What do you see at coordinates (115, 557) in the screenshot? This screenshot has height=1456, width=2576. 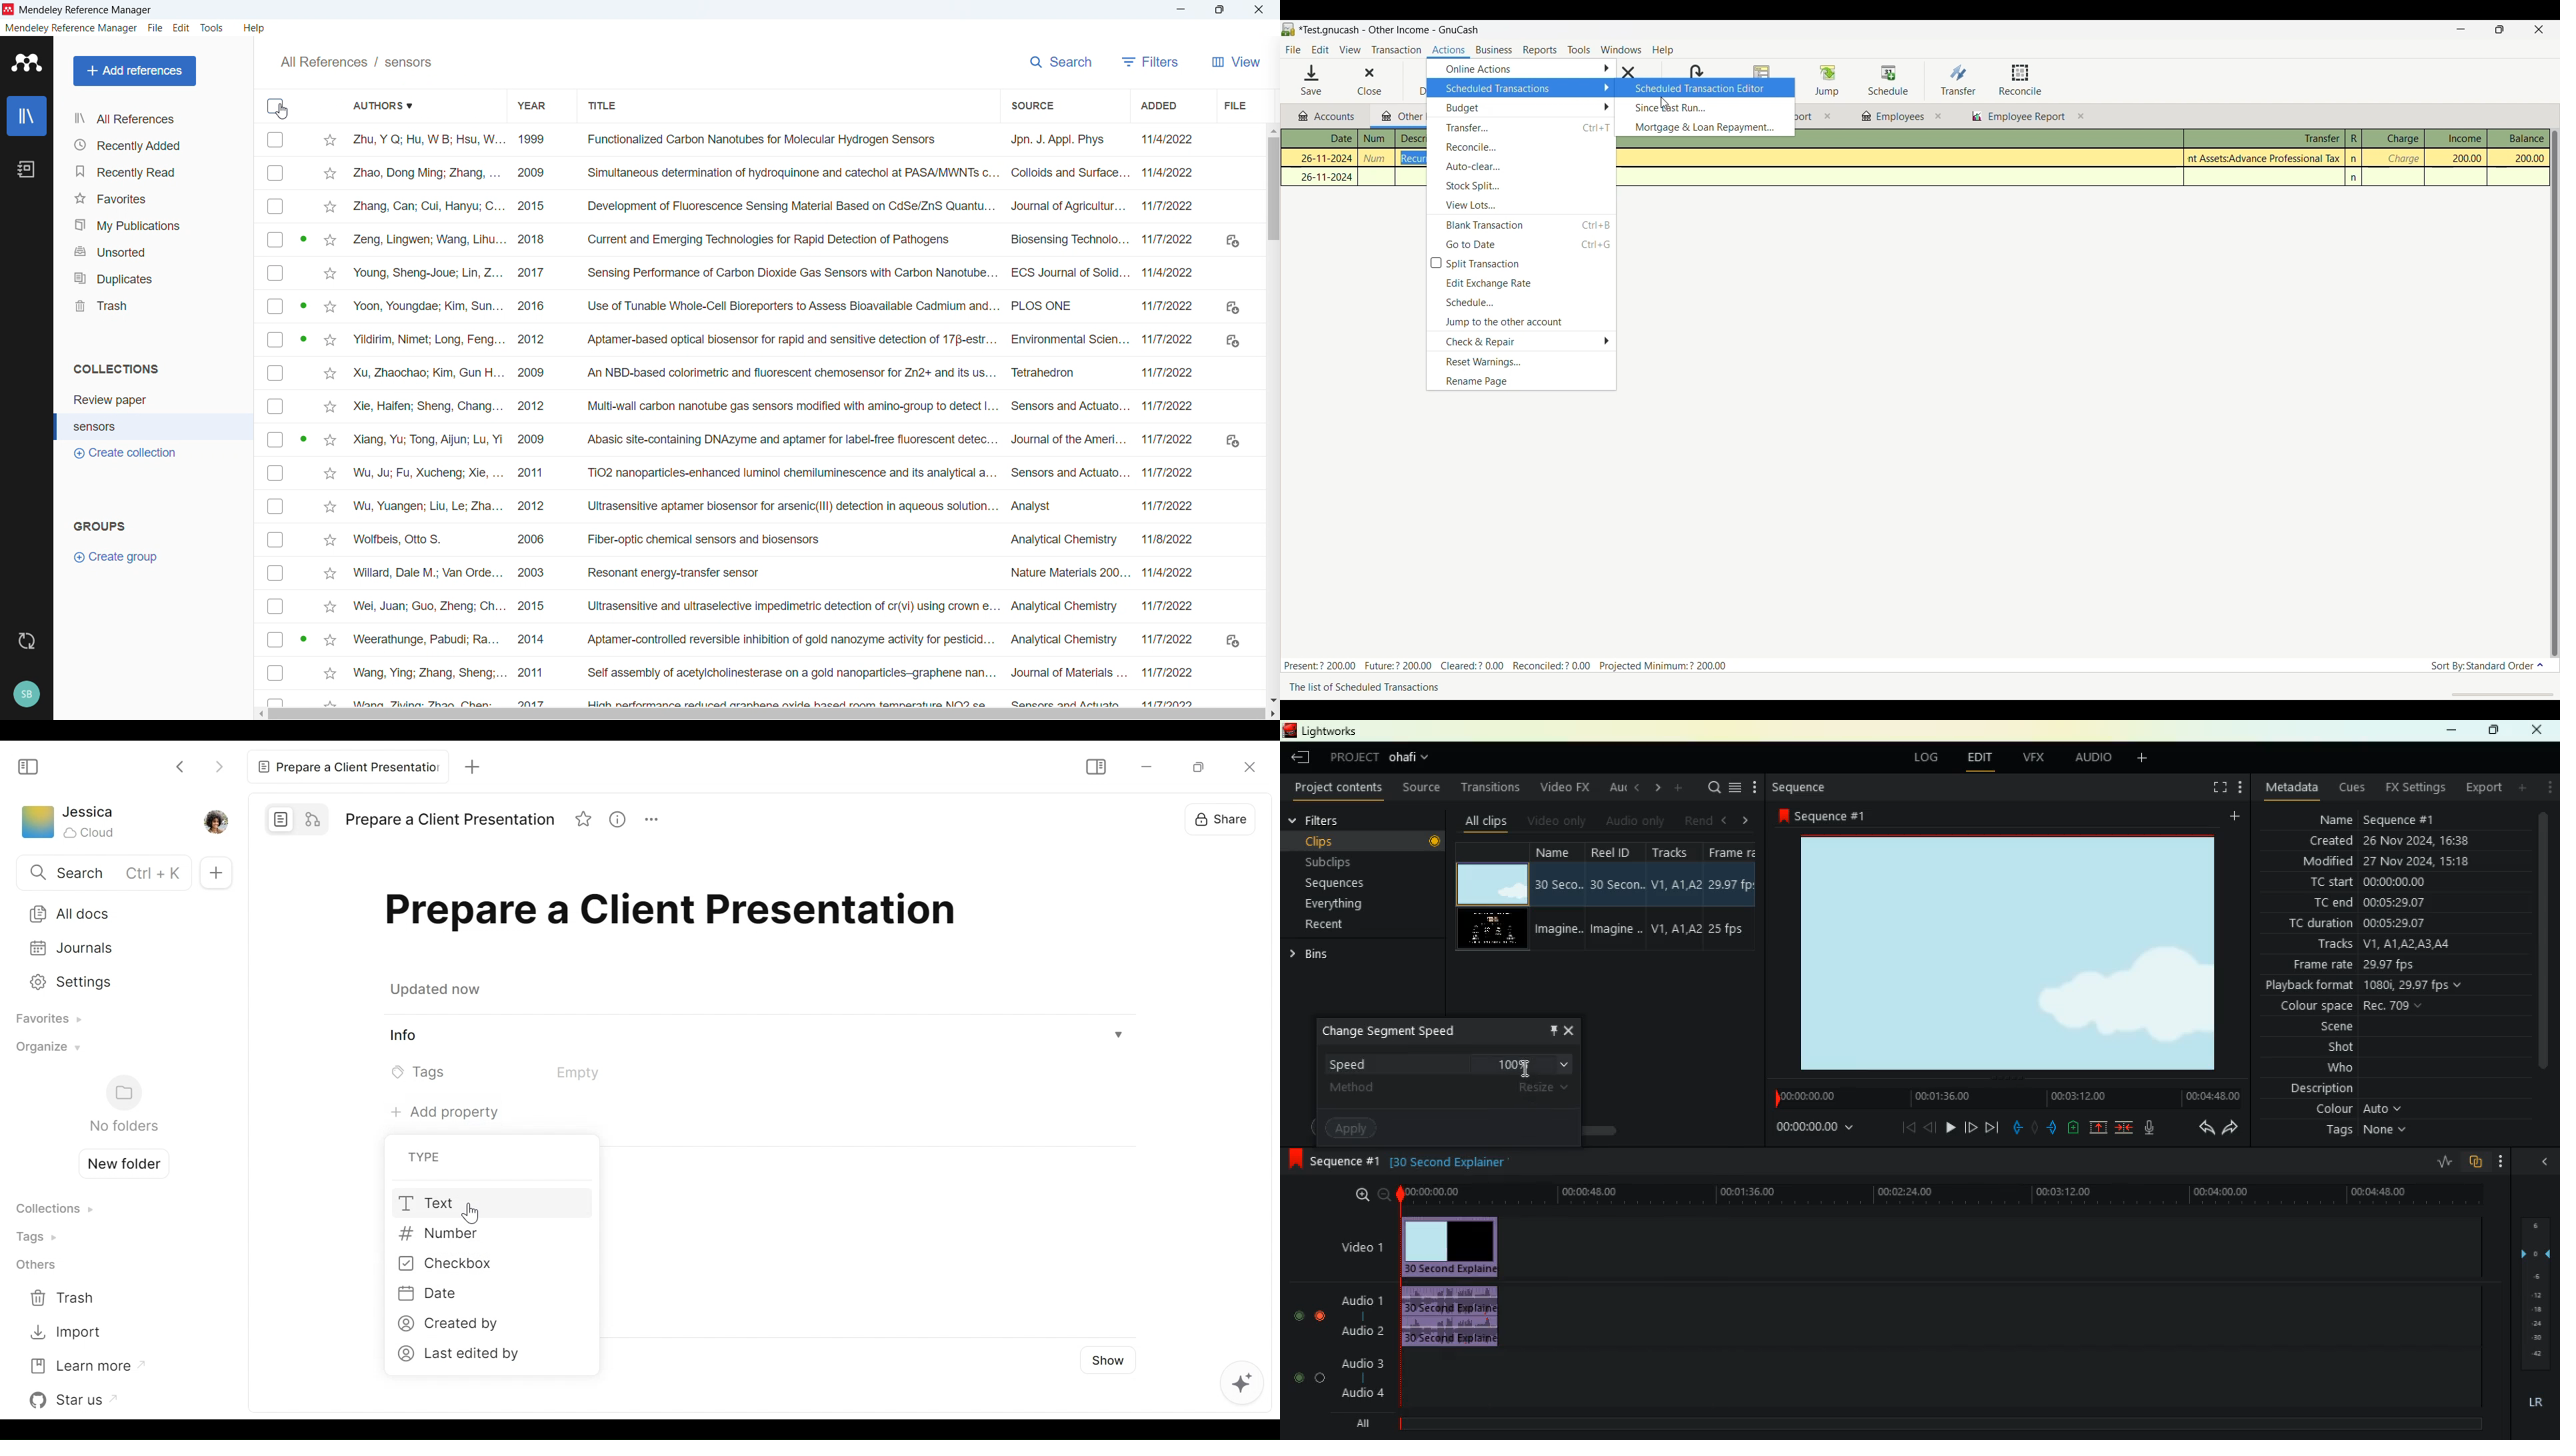 I see `create group` at bounding box center [115, 557].